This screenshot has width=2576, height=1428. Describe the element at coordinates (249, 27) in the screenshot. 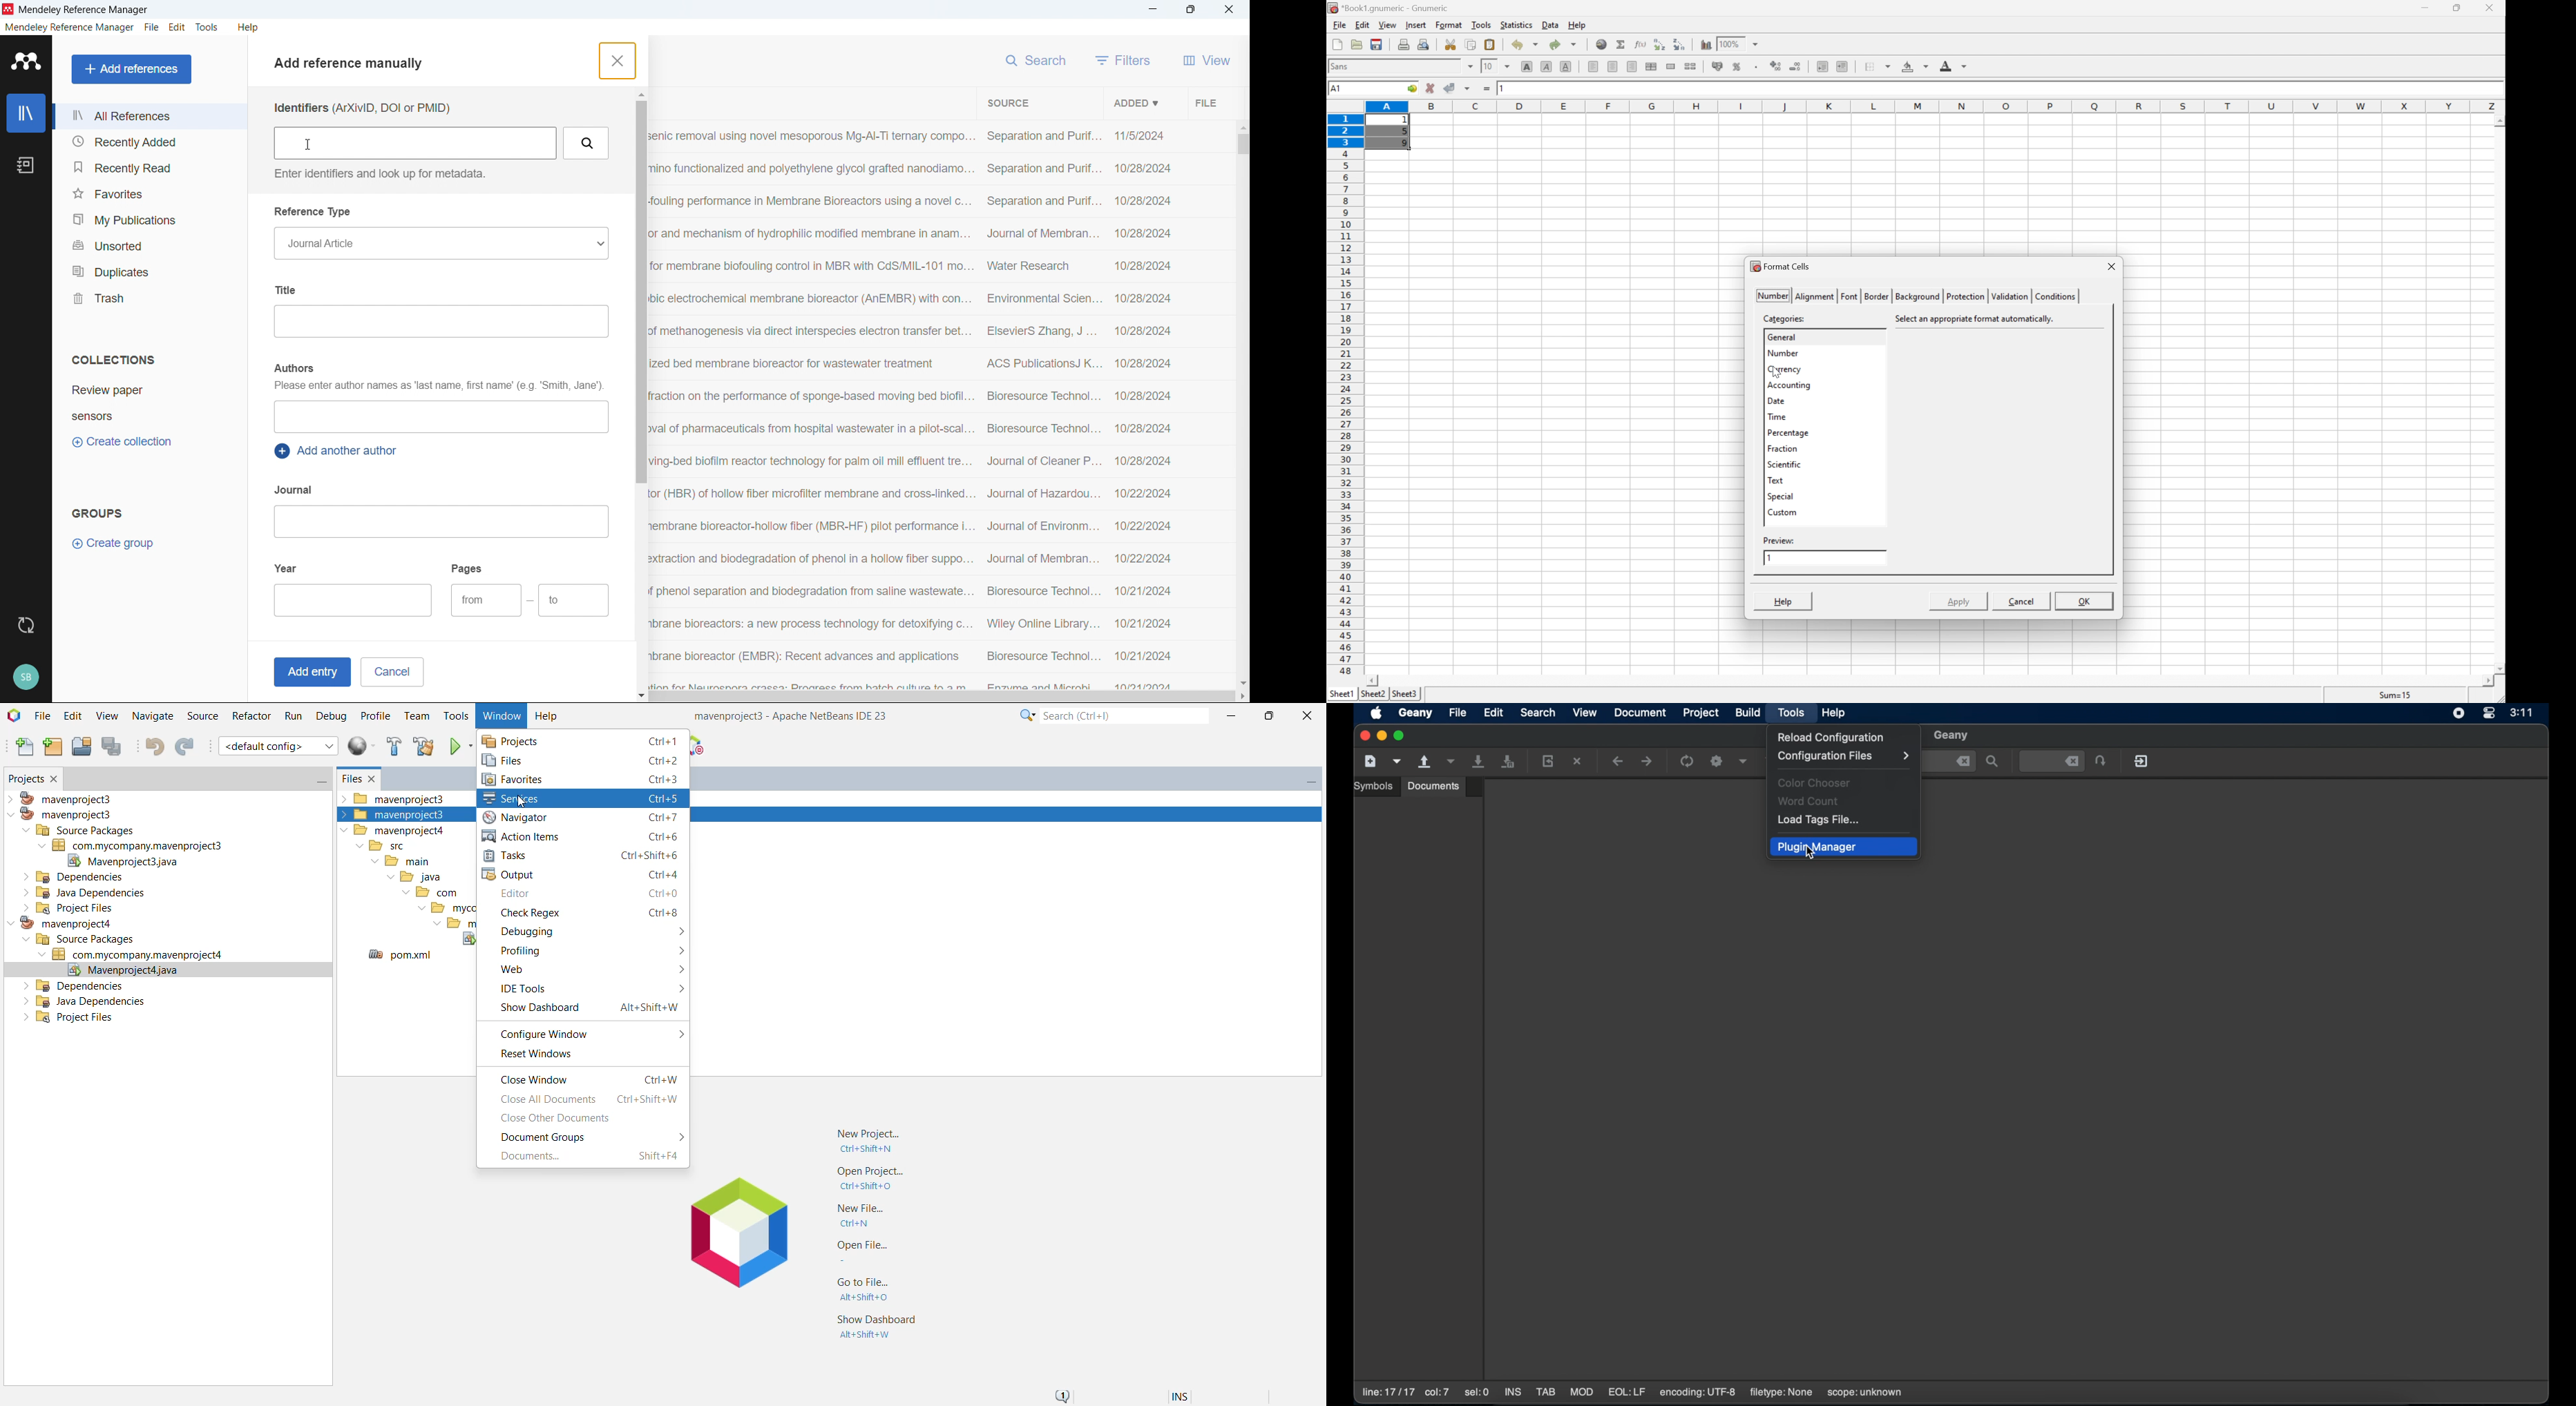

I see `help ` at that location.